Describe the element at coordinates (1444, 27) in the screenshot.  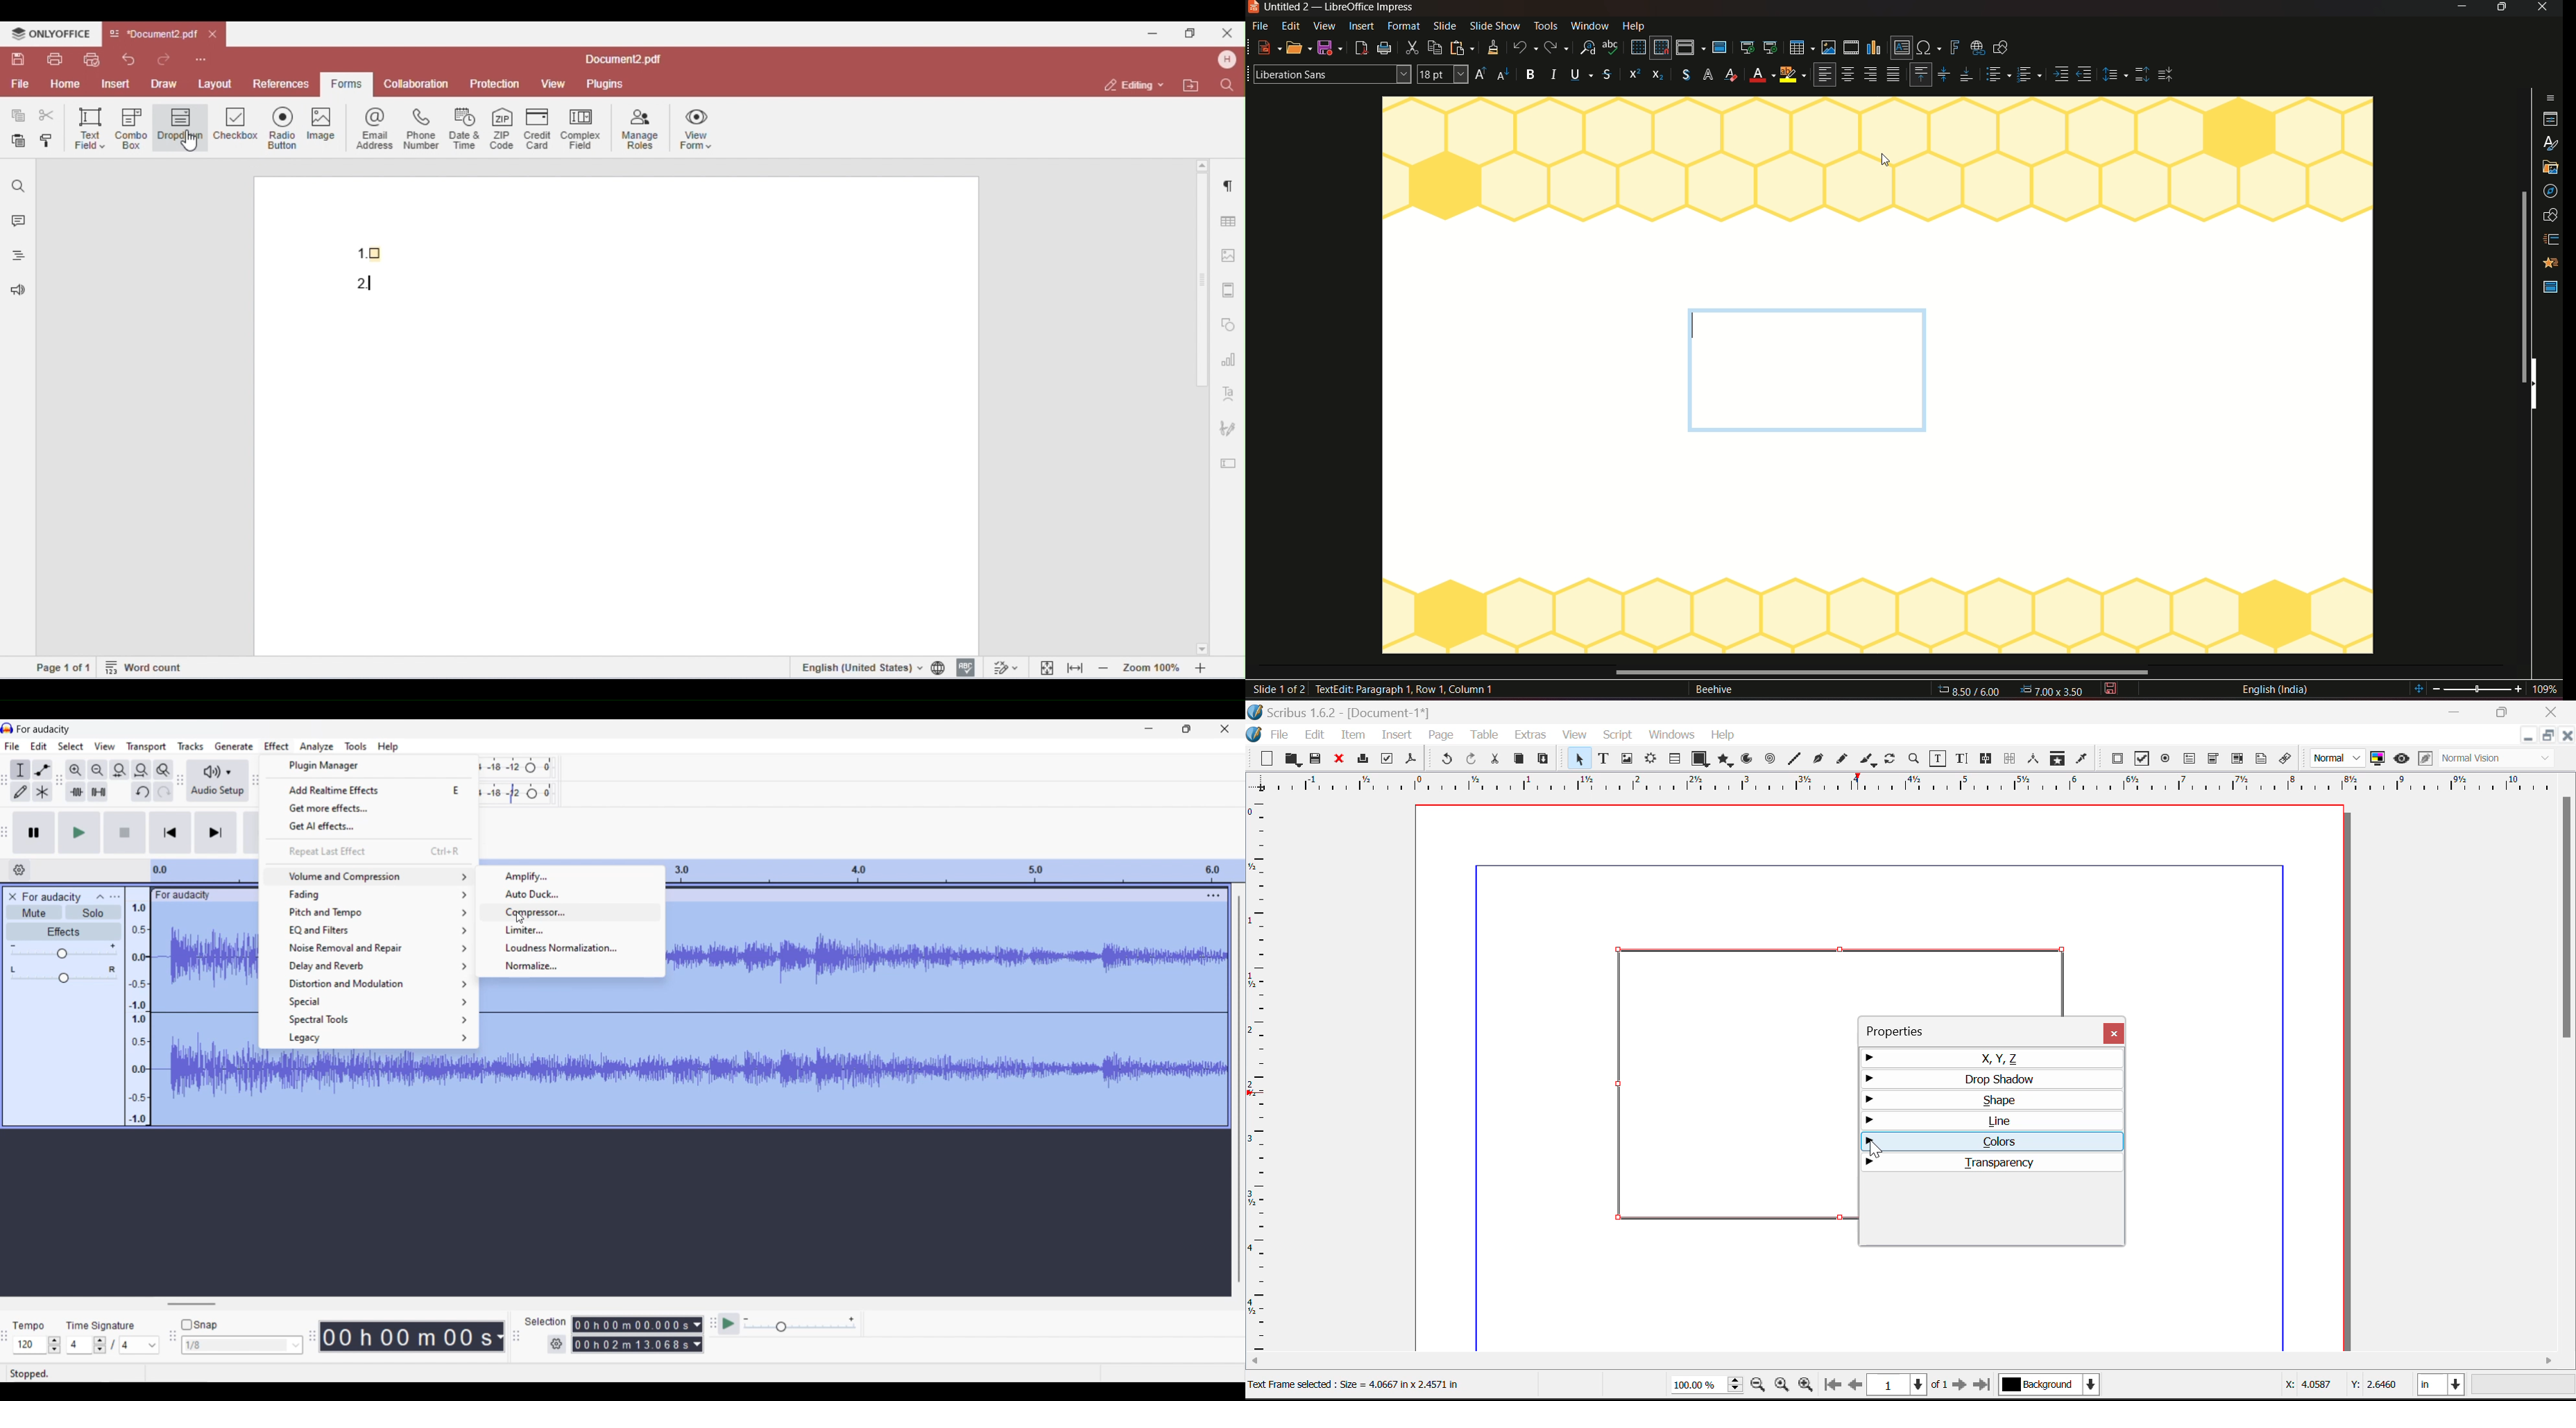
I see `slide` at that location.